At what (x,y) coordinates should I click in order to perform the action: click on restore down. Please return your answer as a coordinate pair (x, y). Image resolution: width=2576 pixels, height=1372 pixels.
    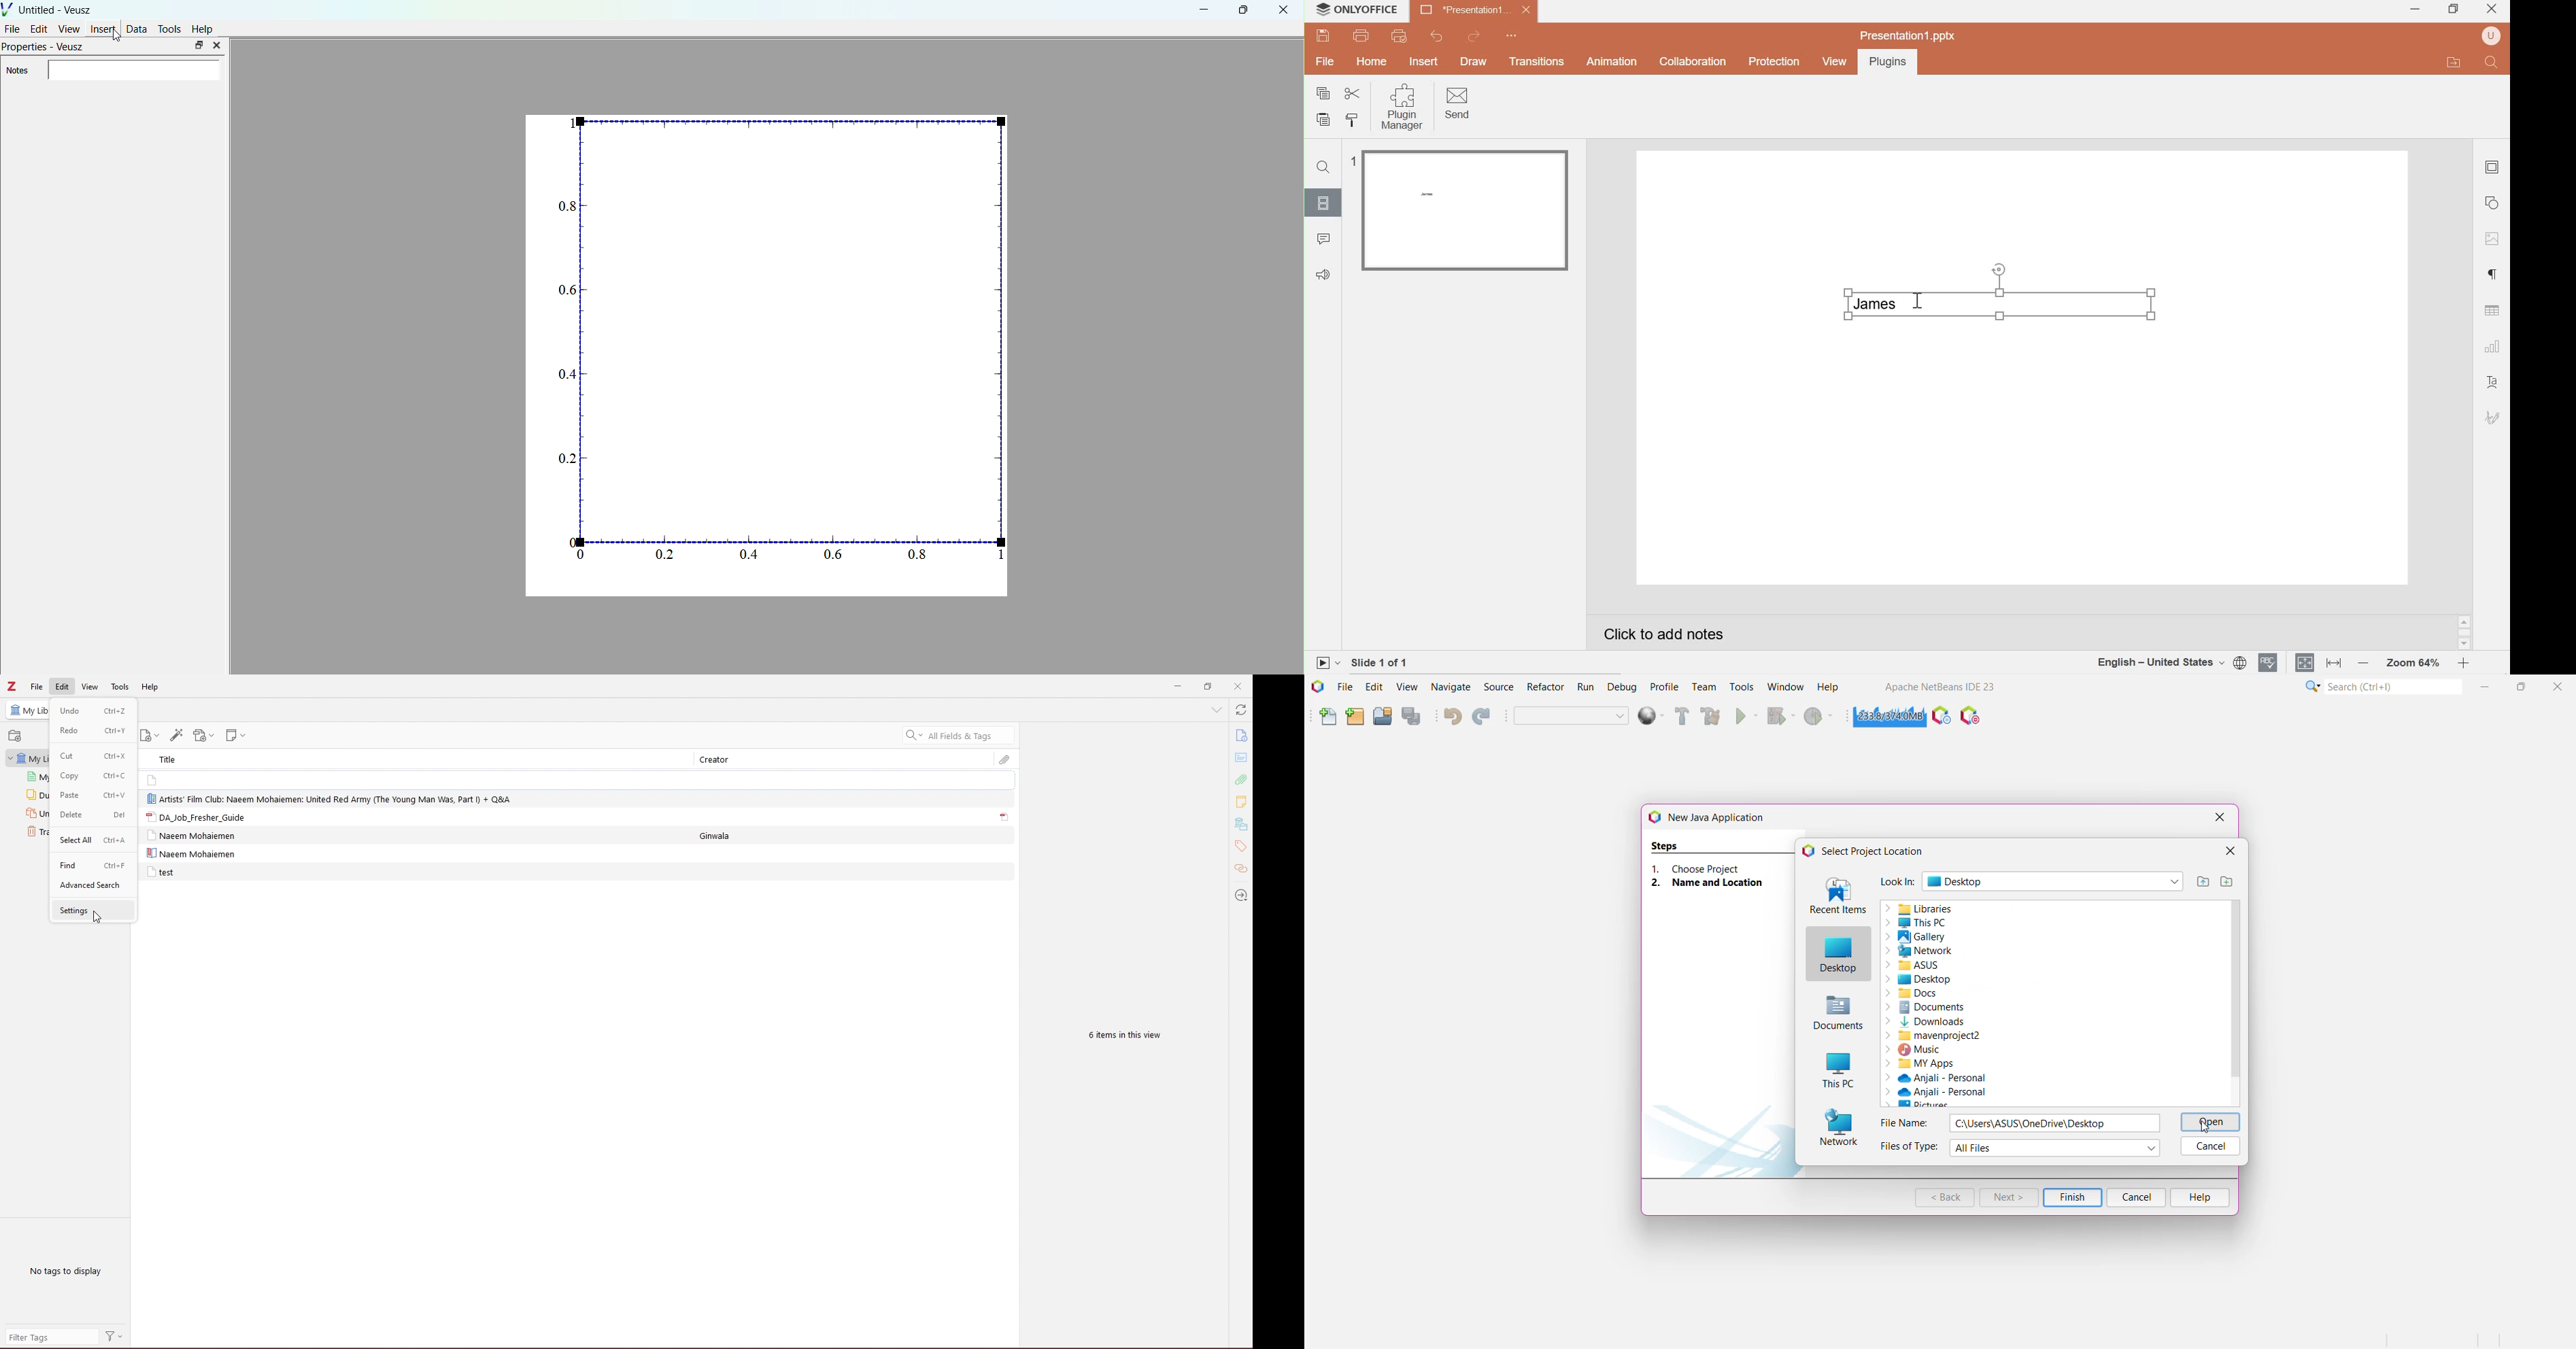
    Looking at the image, I should click on (2453, 8).